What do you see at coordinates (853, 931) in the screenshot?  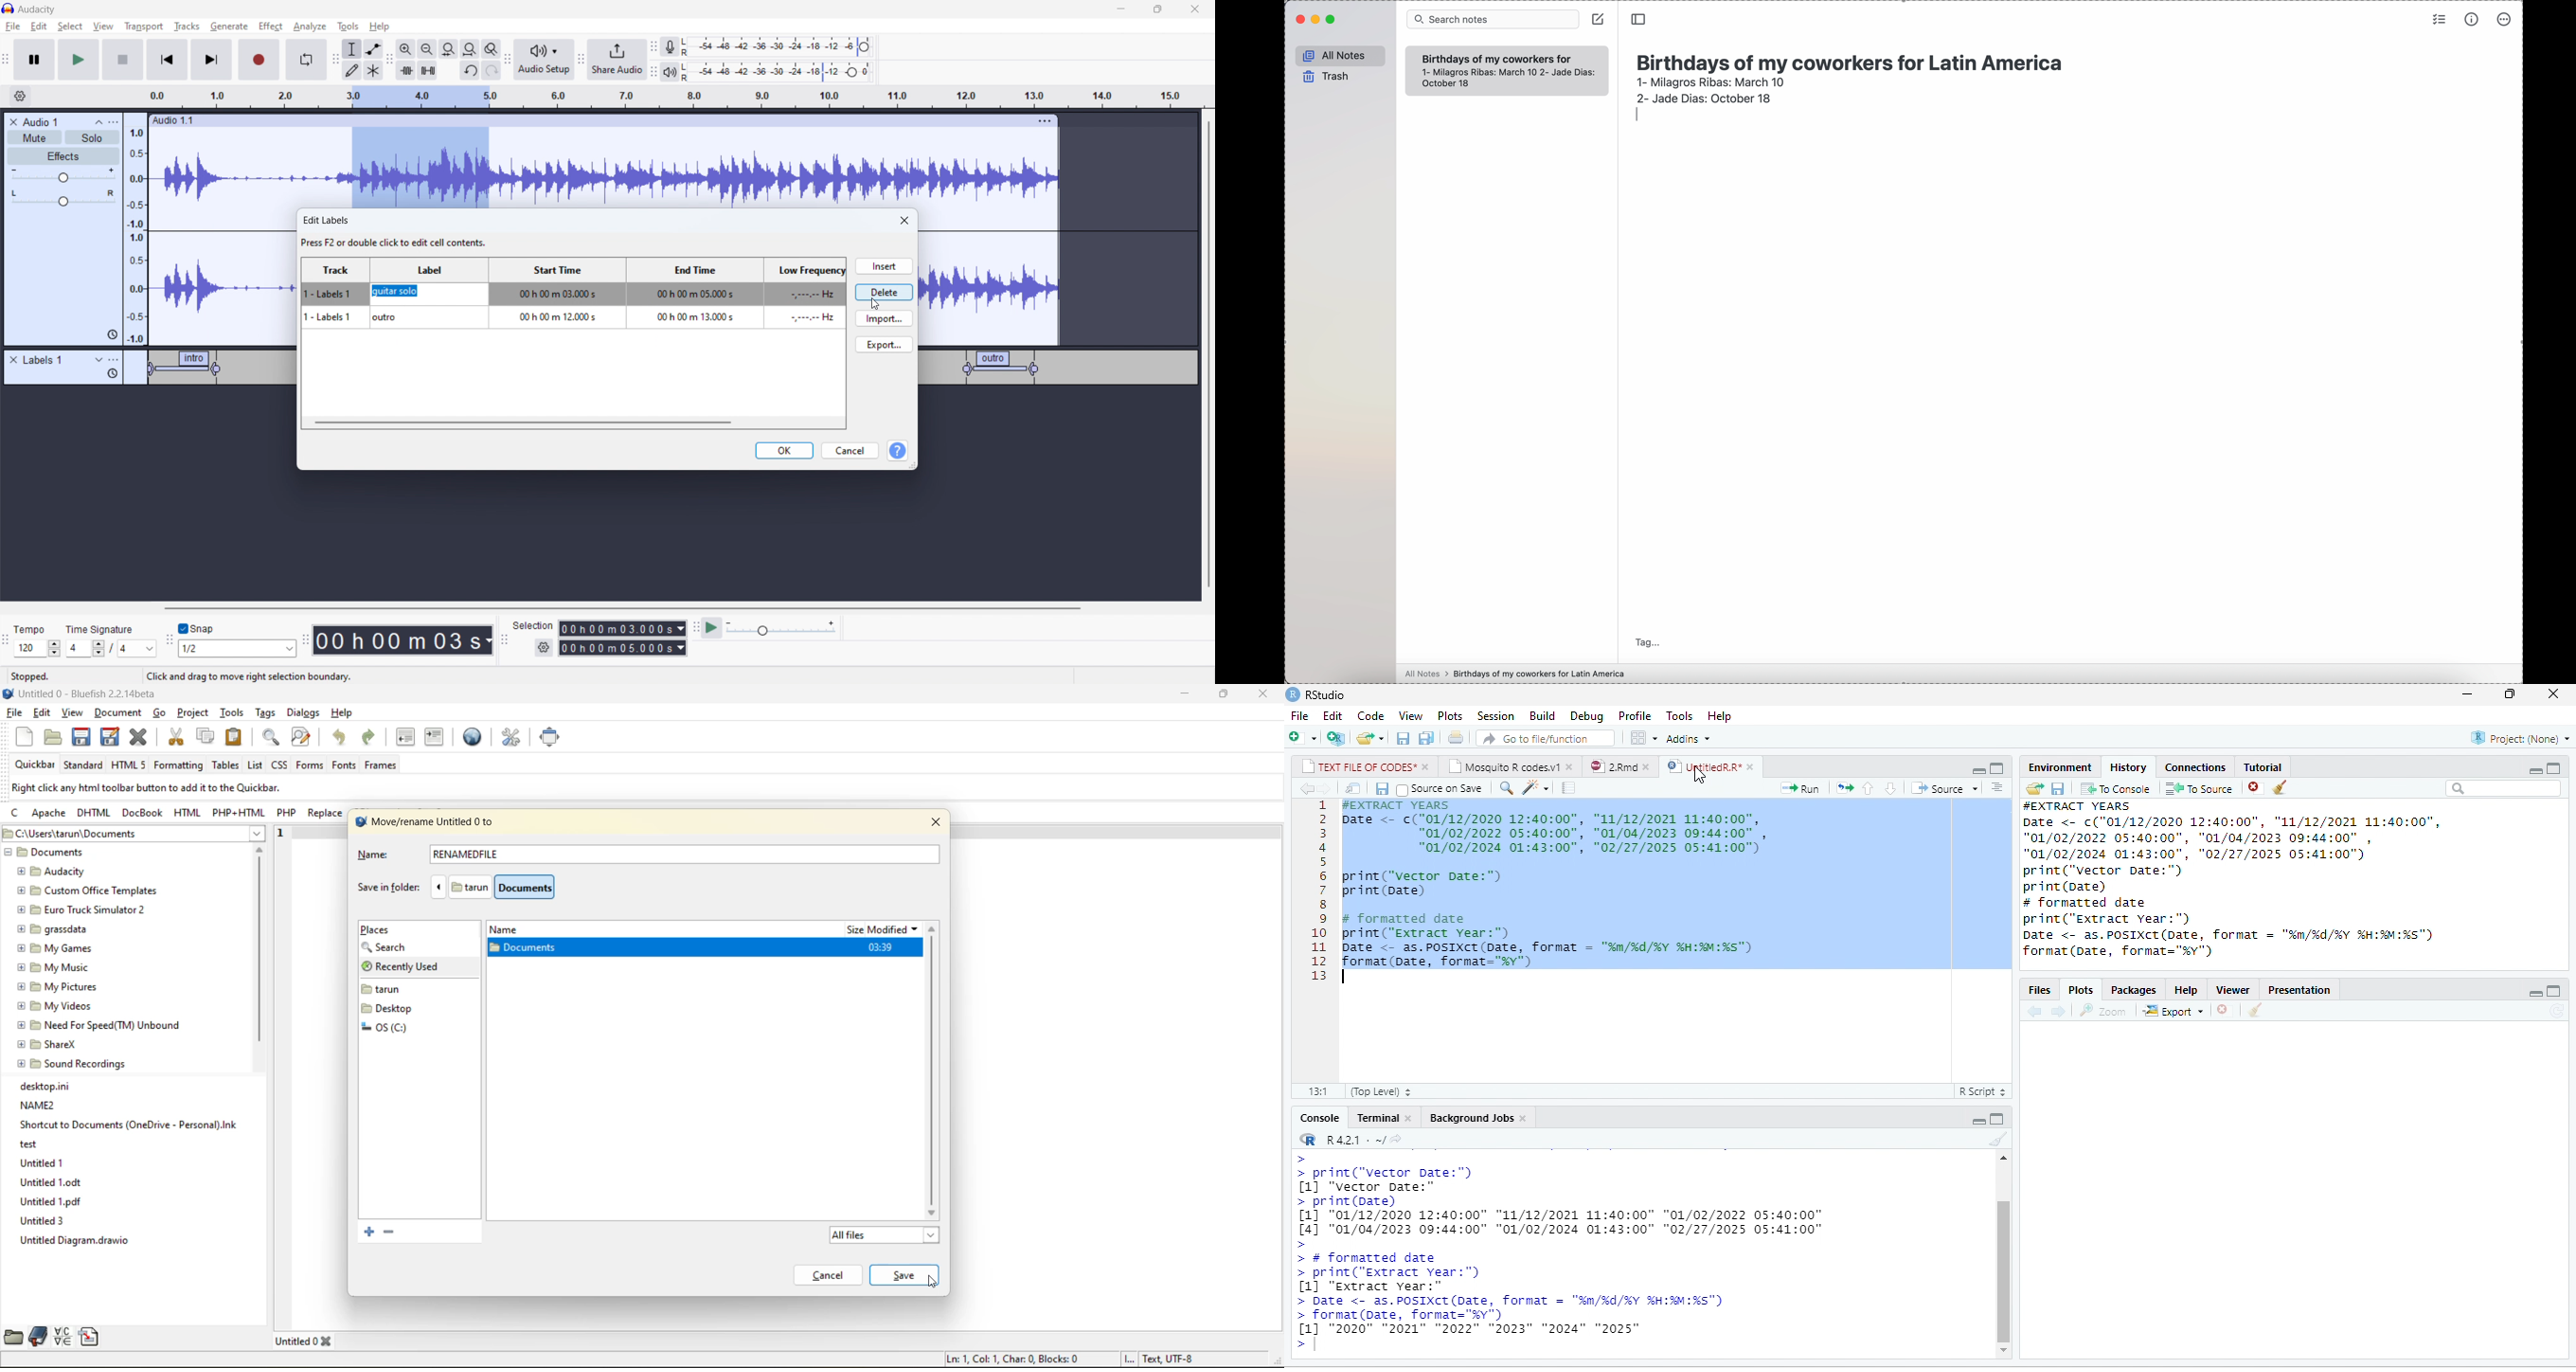 I see `size ` at bounding box center [853, 931].